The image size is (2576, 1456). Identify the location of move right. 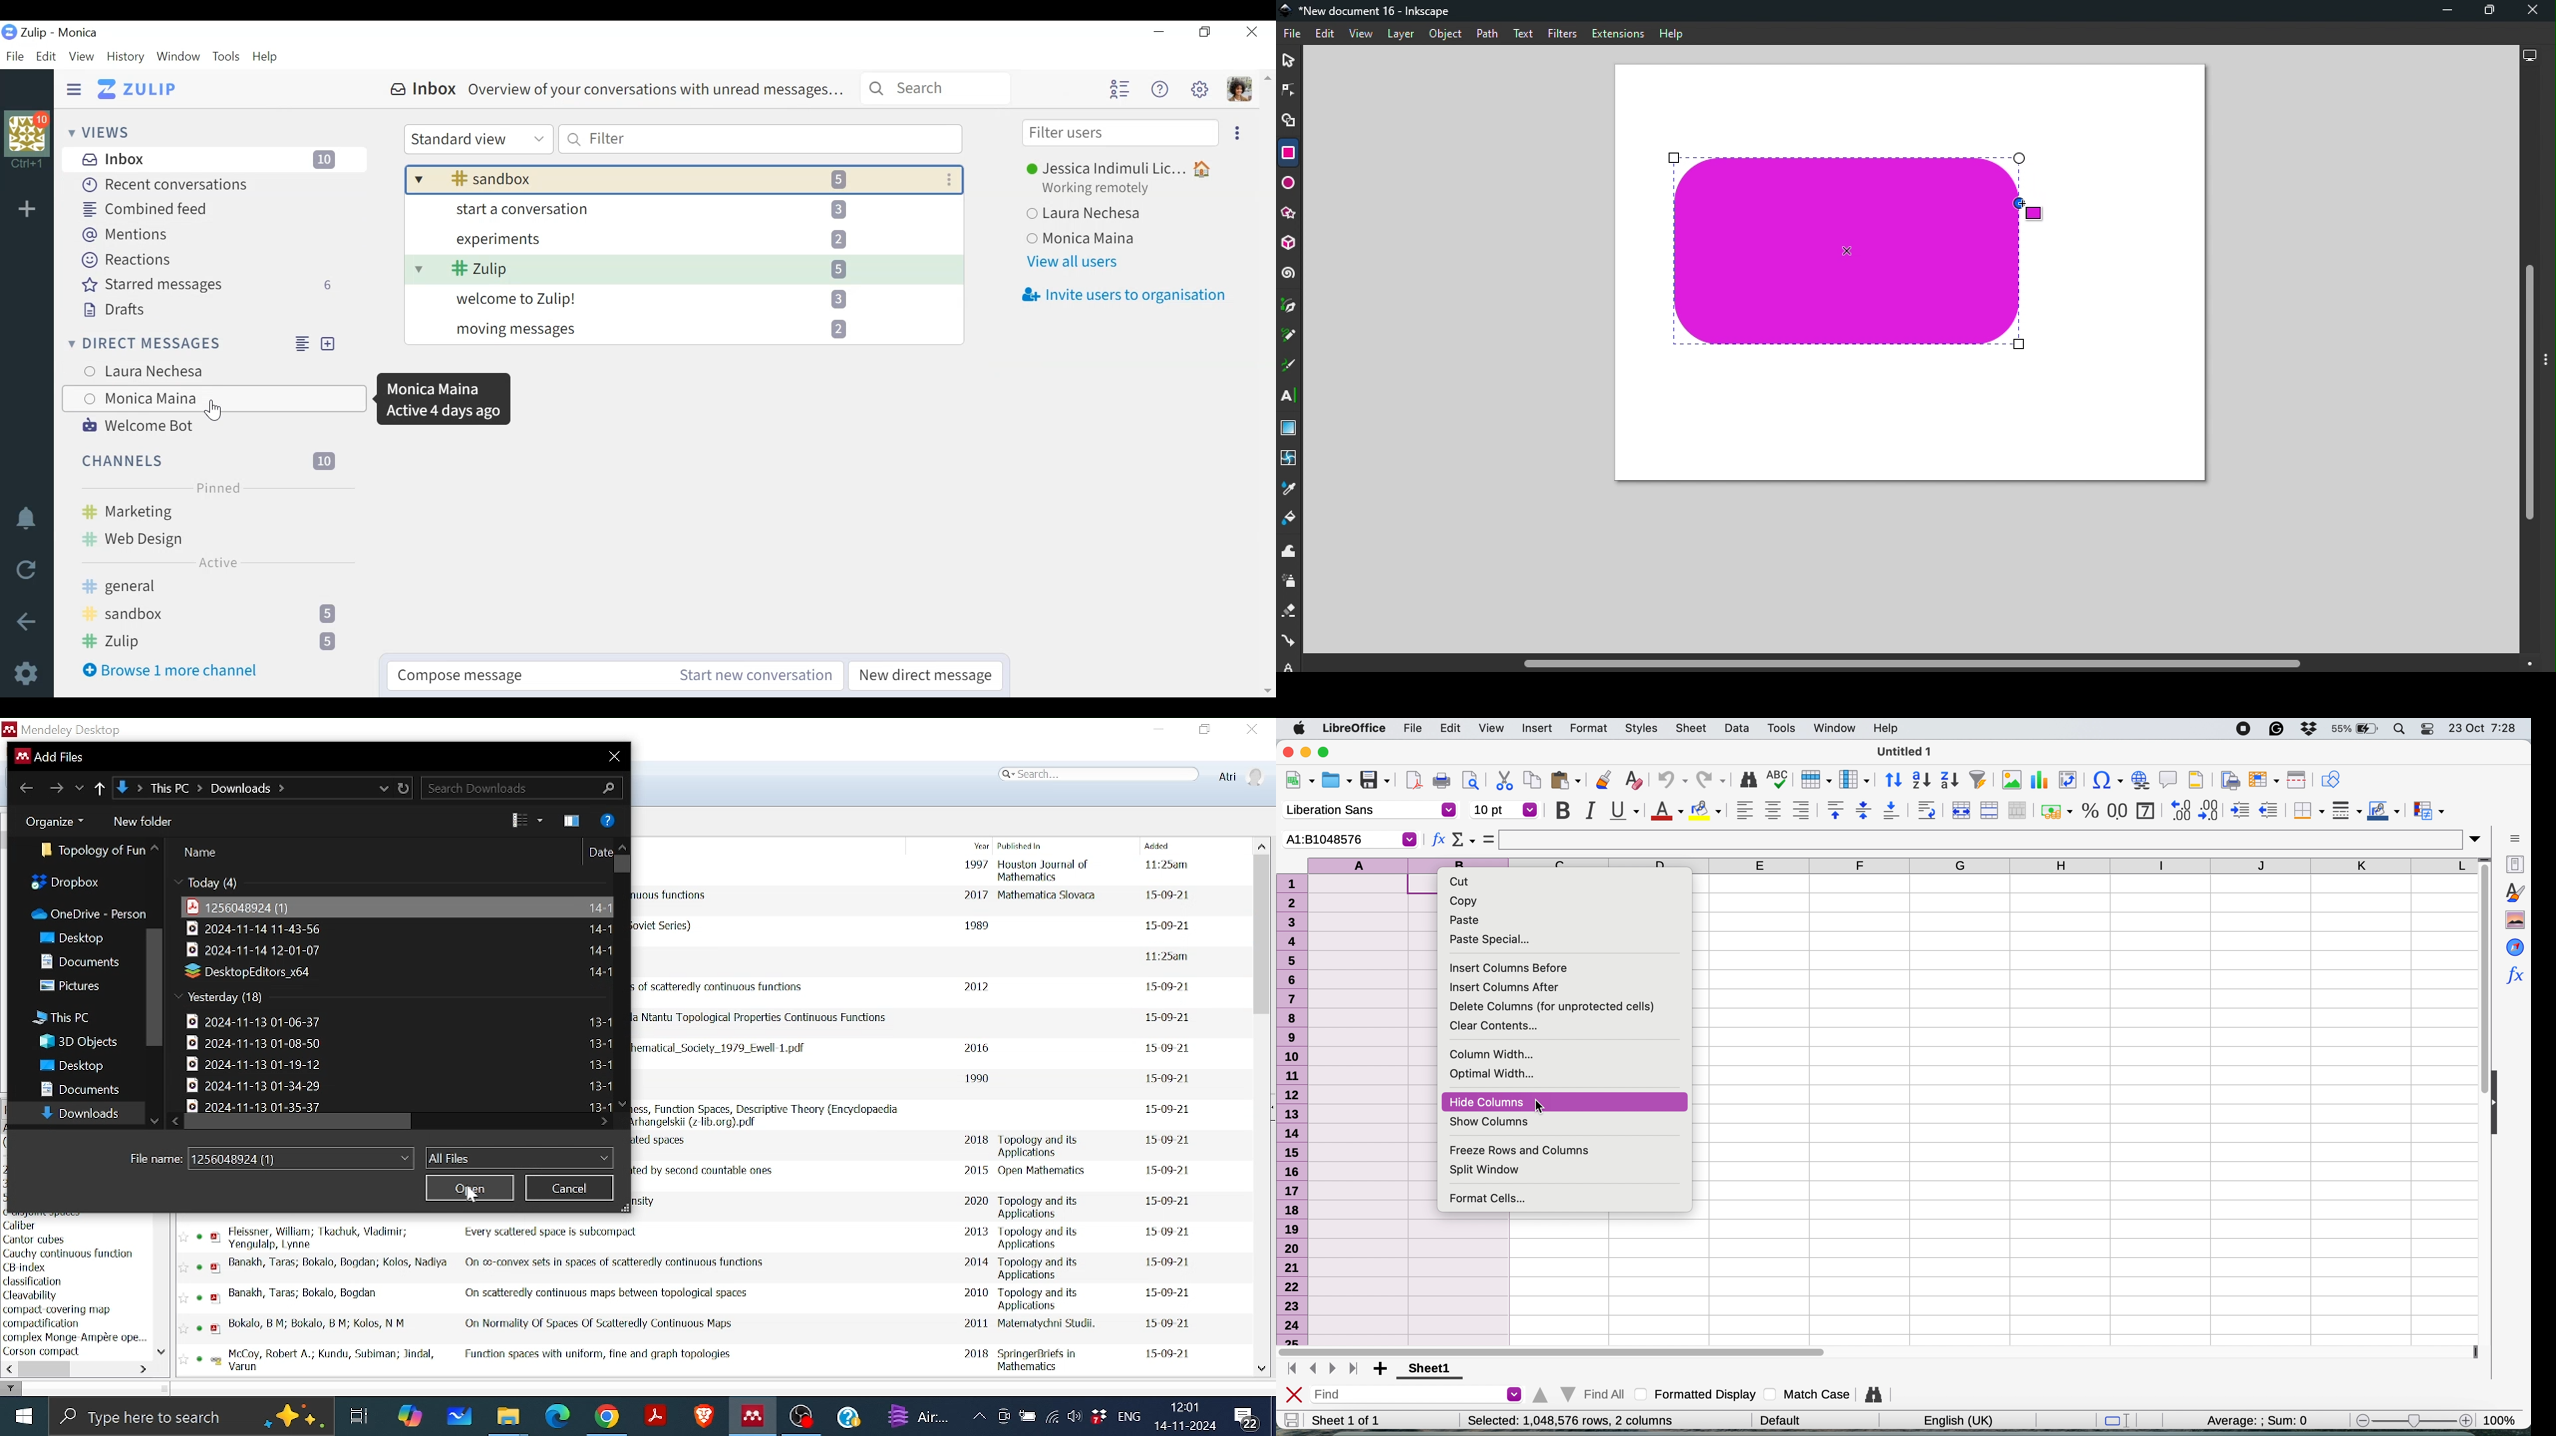
(142, 1370).